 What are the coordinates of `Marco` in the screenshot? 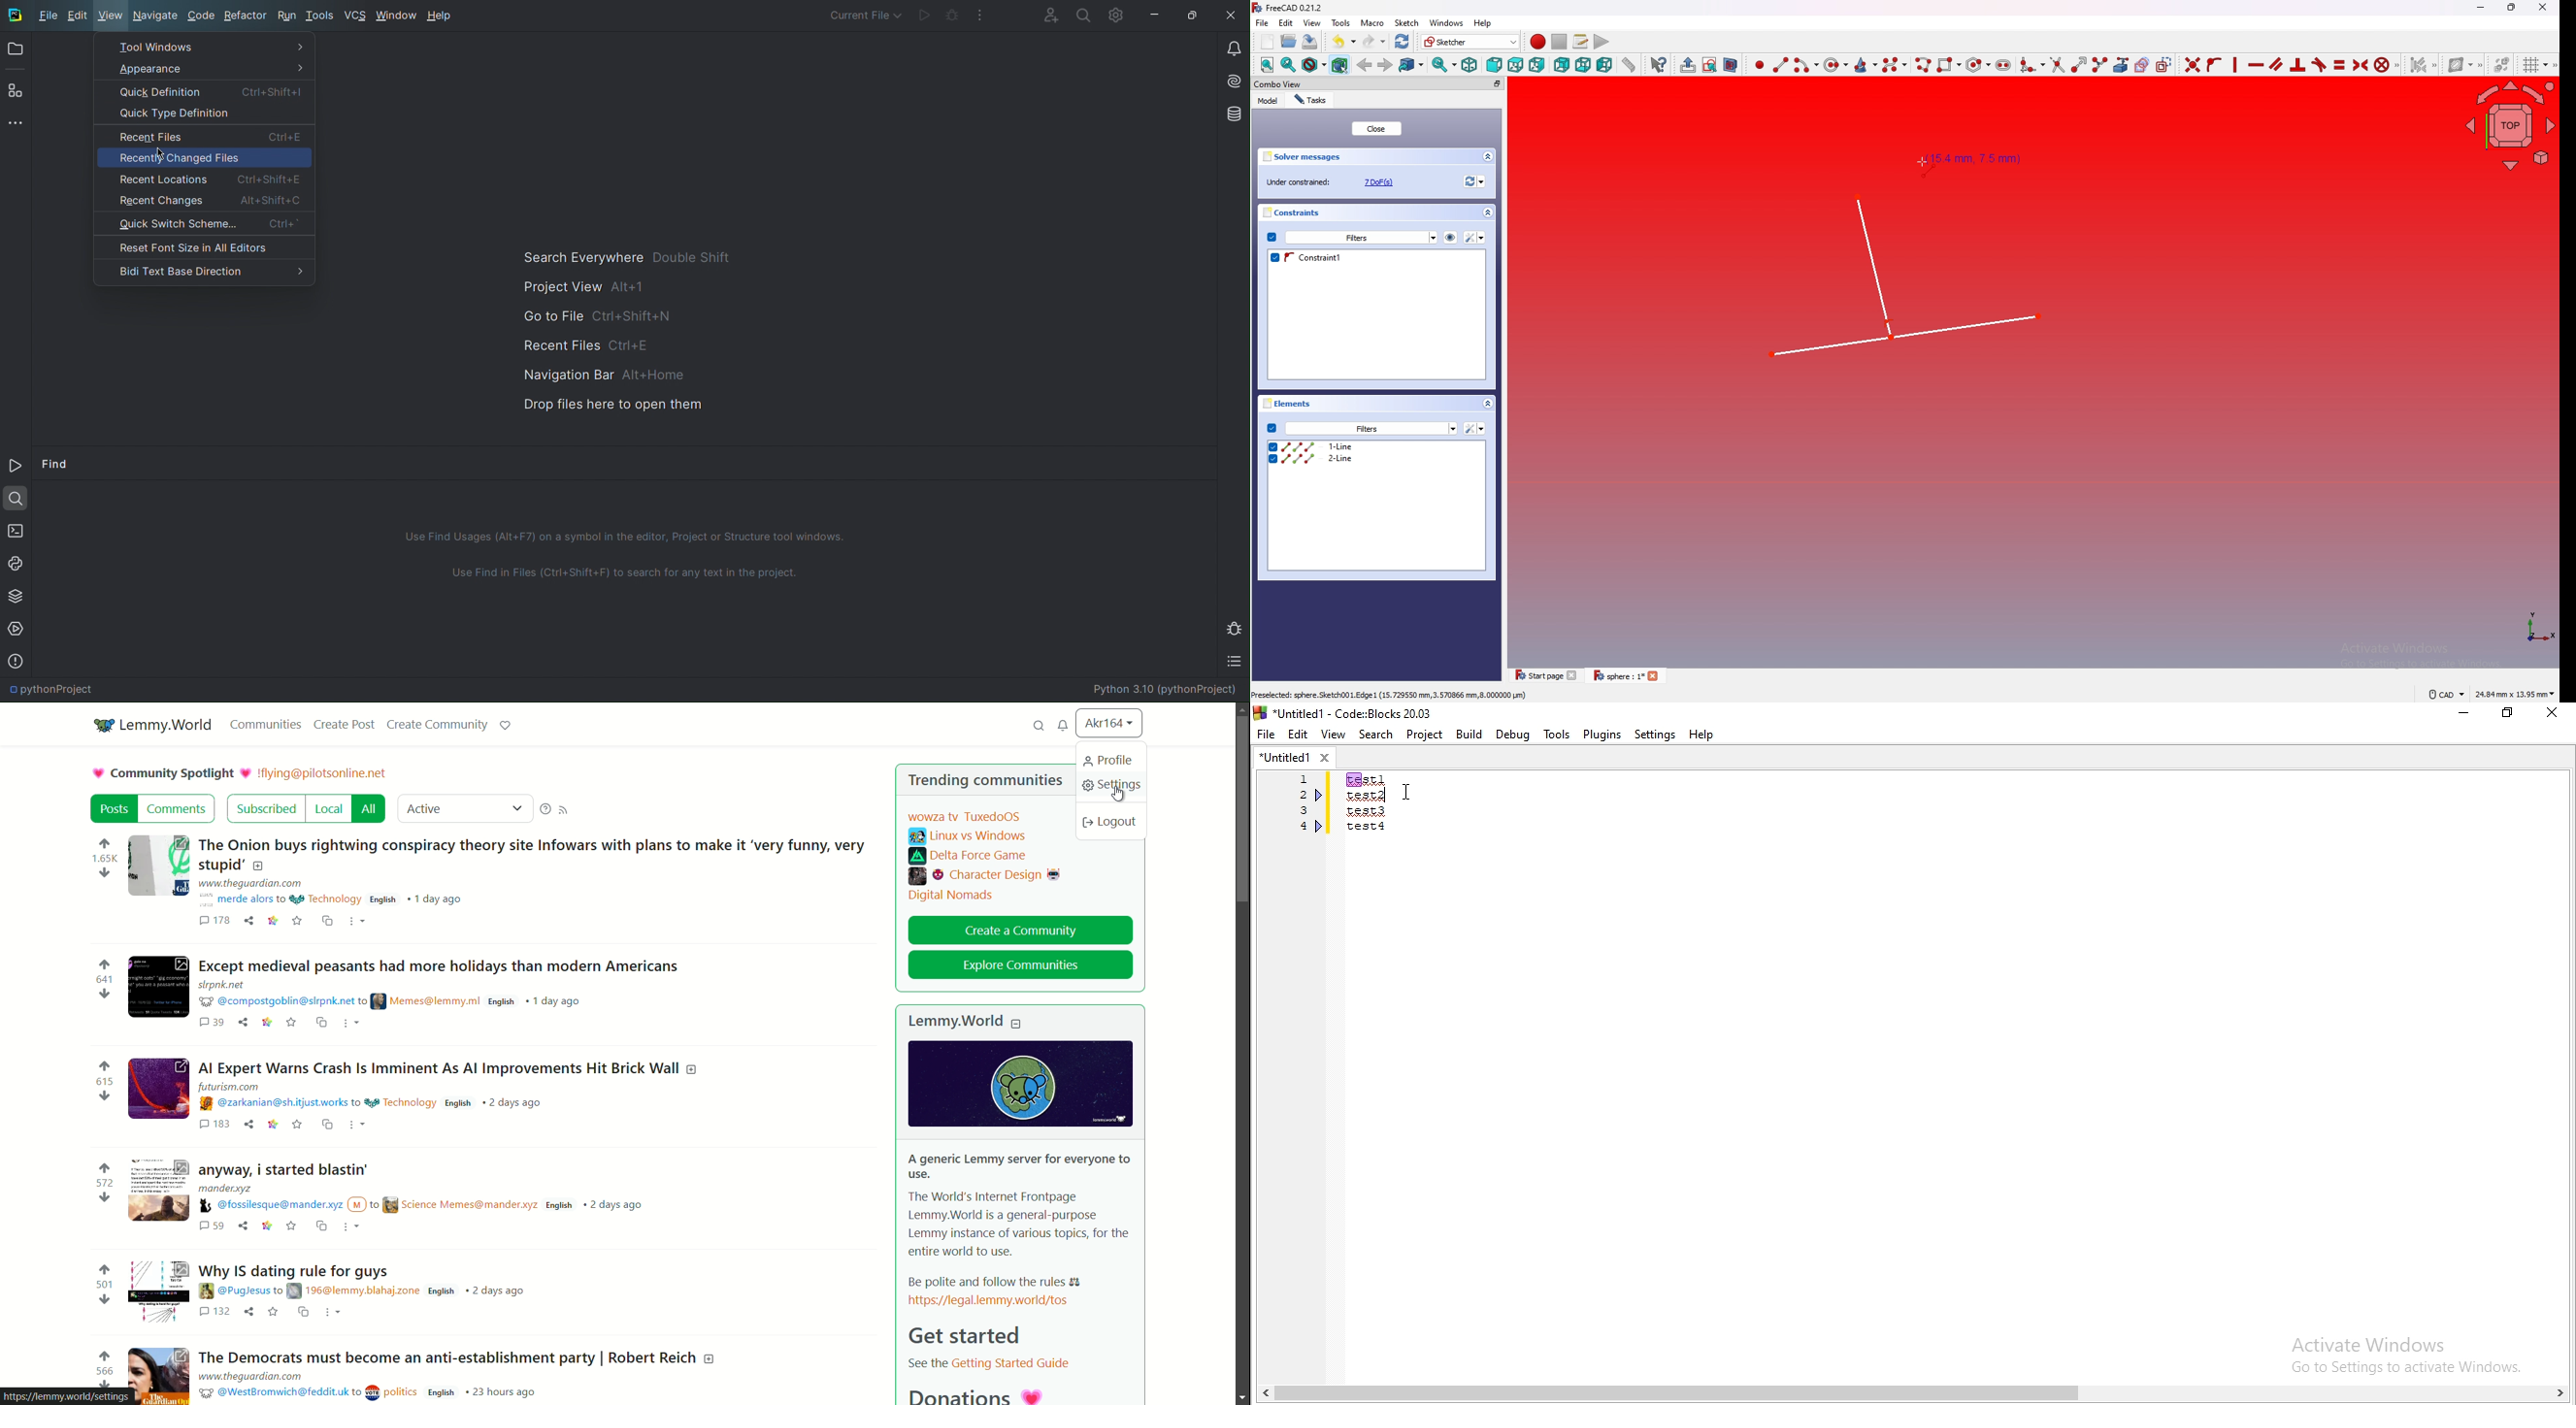 It's located at (1373, 23).